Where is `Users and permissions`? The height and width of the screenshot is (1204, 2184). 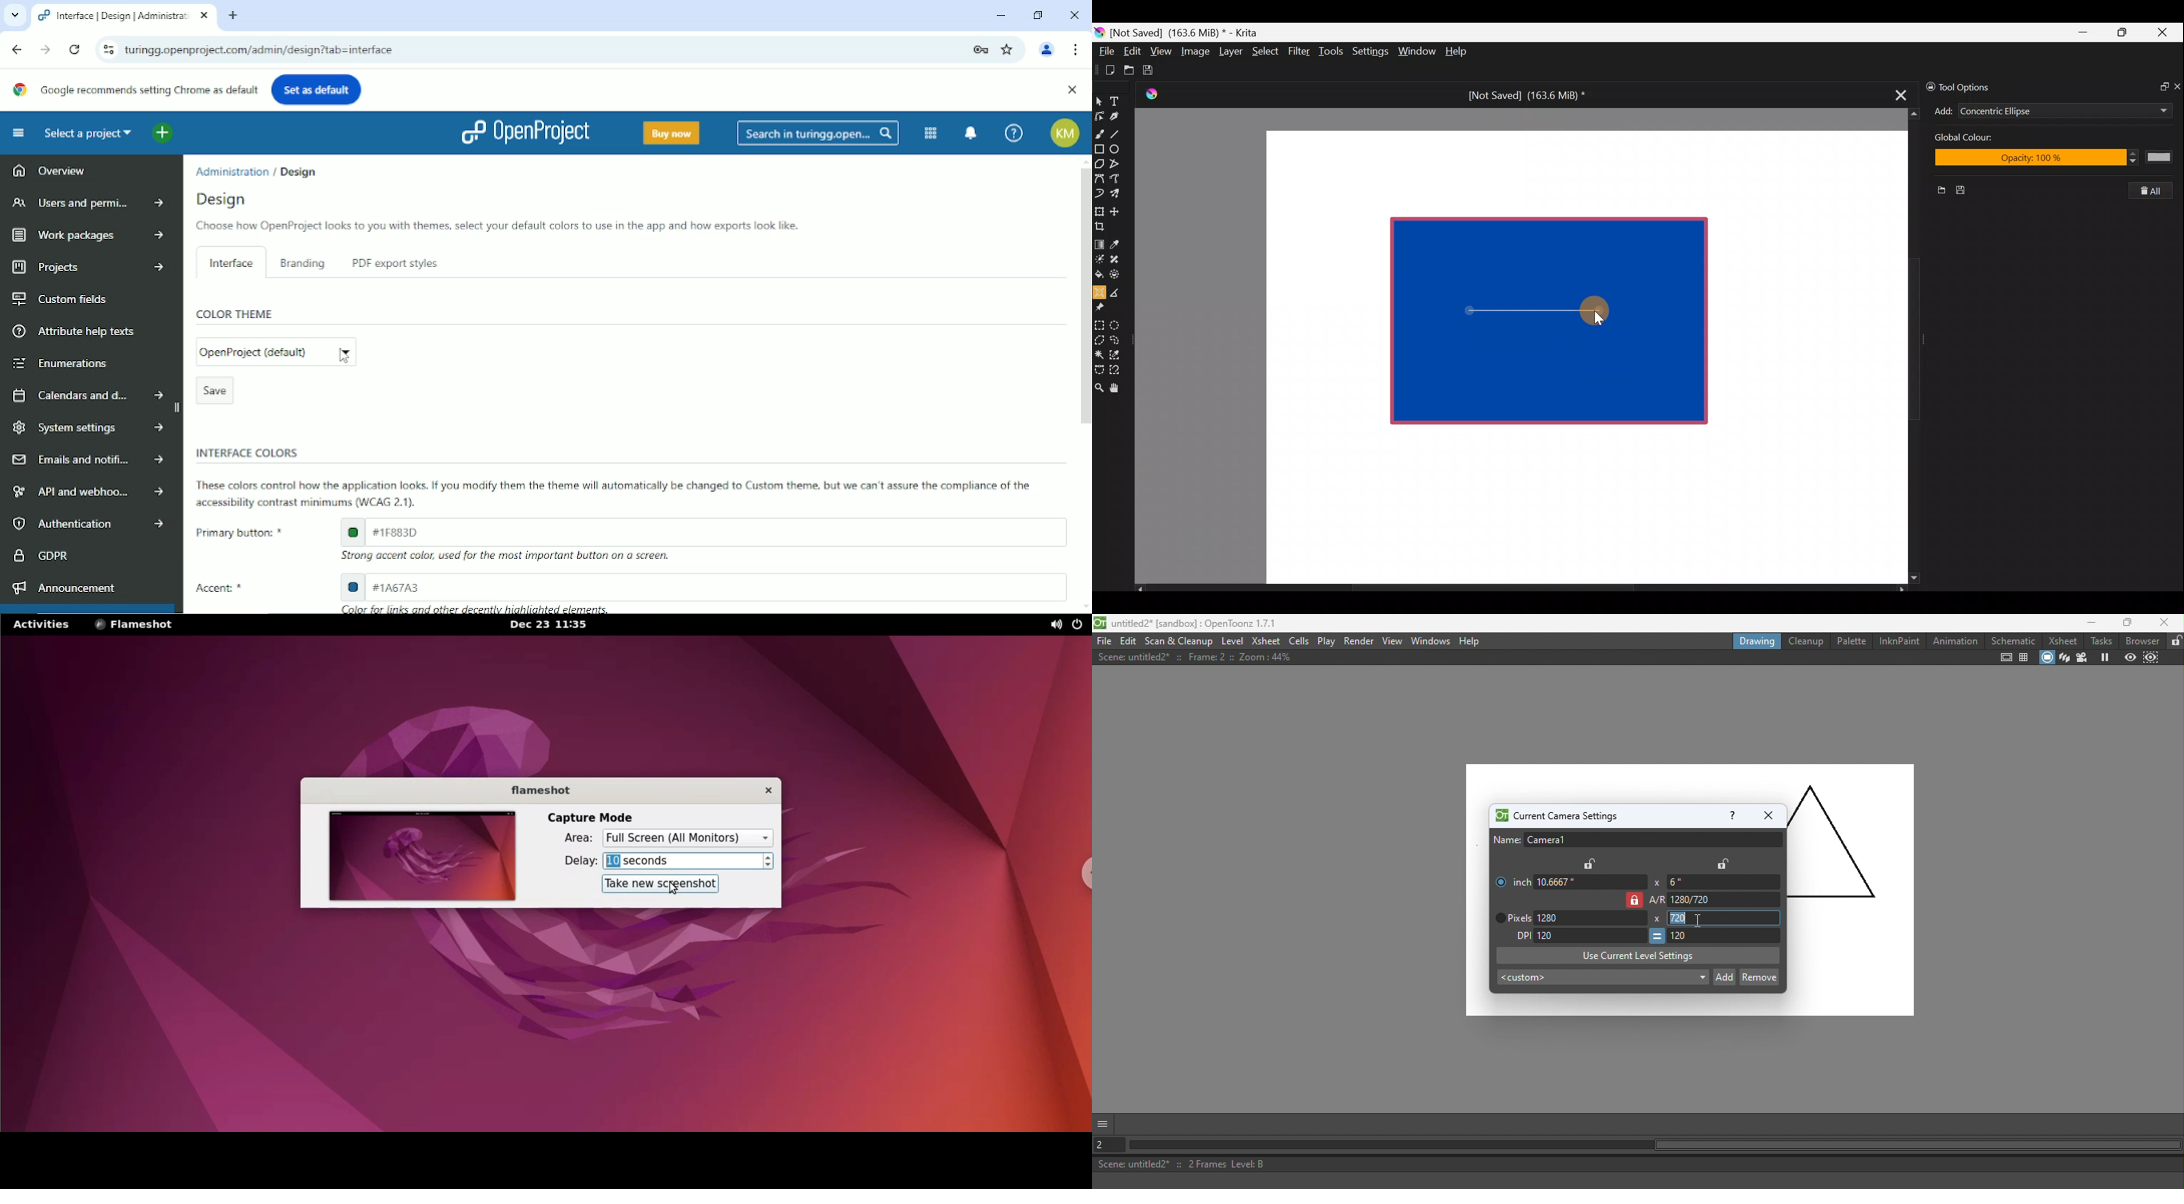 Users and permissions is located at coordinates (84, 204).